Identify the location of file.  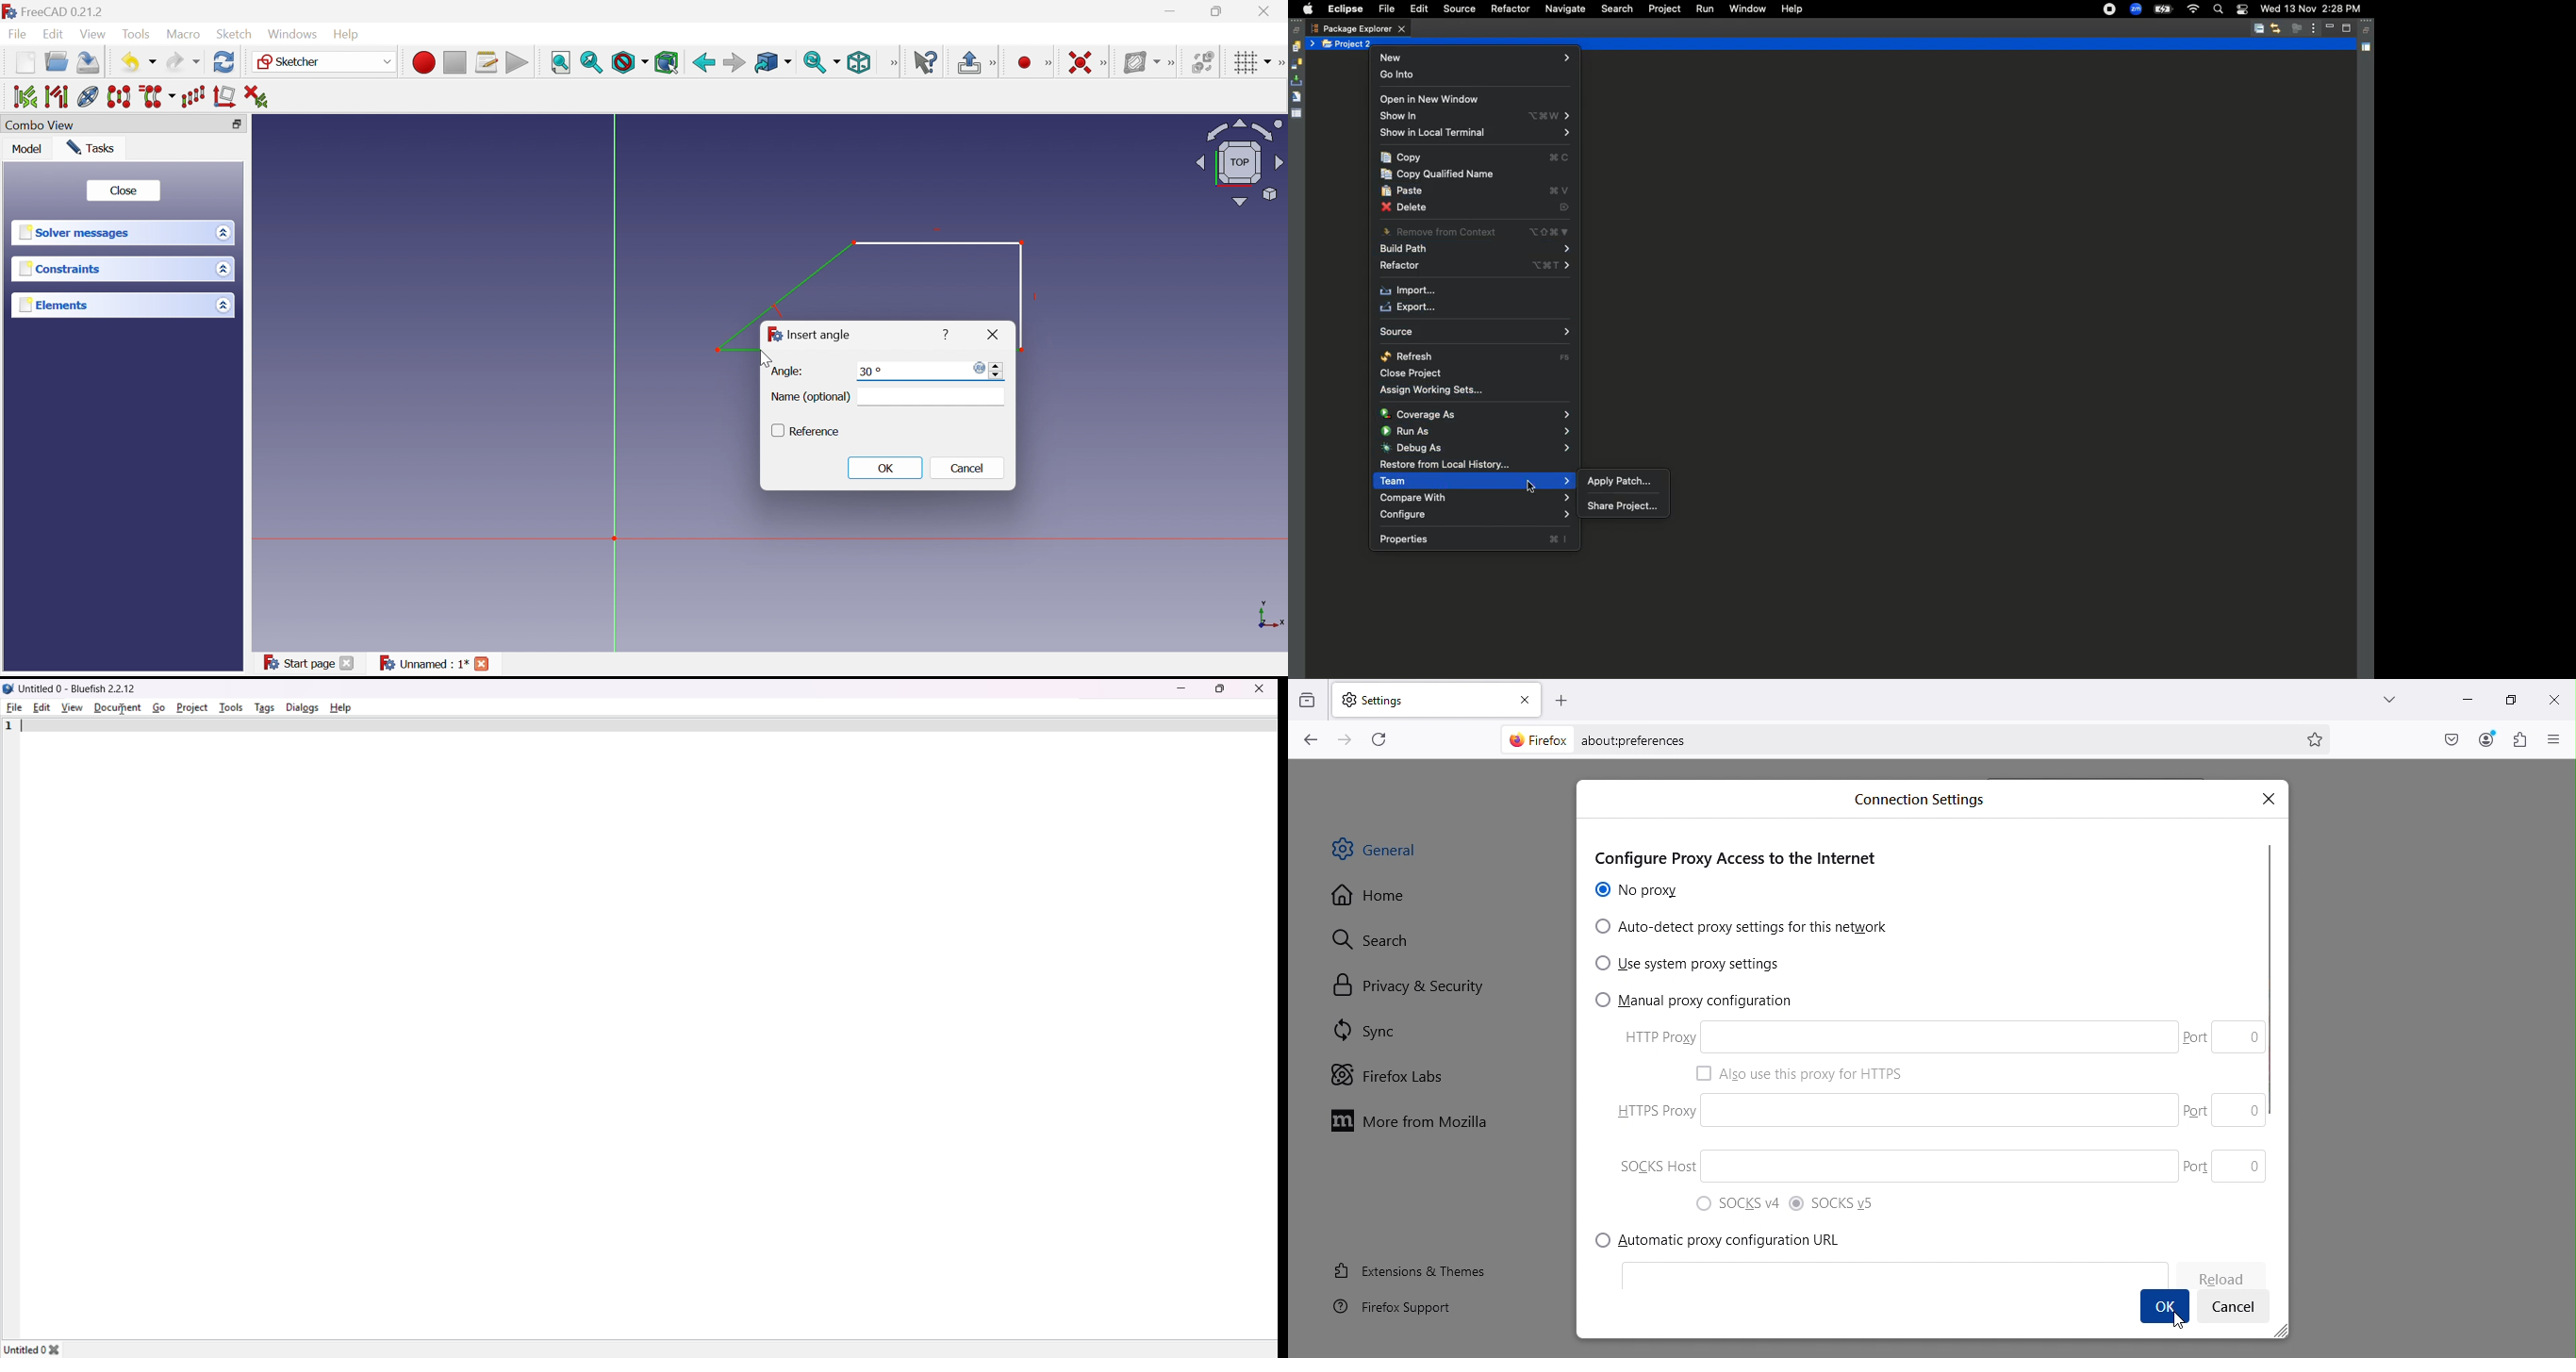
(15, 708).